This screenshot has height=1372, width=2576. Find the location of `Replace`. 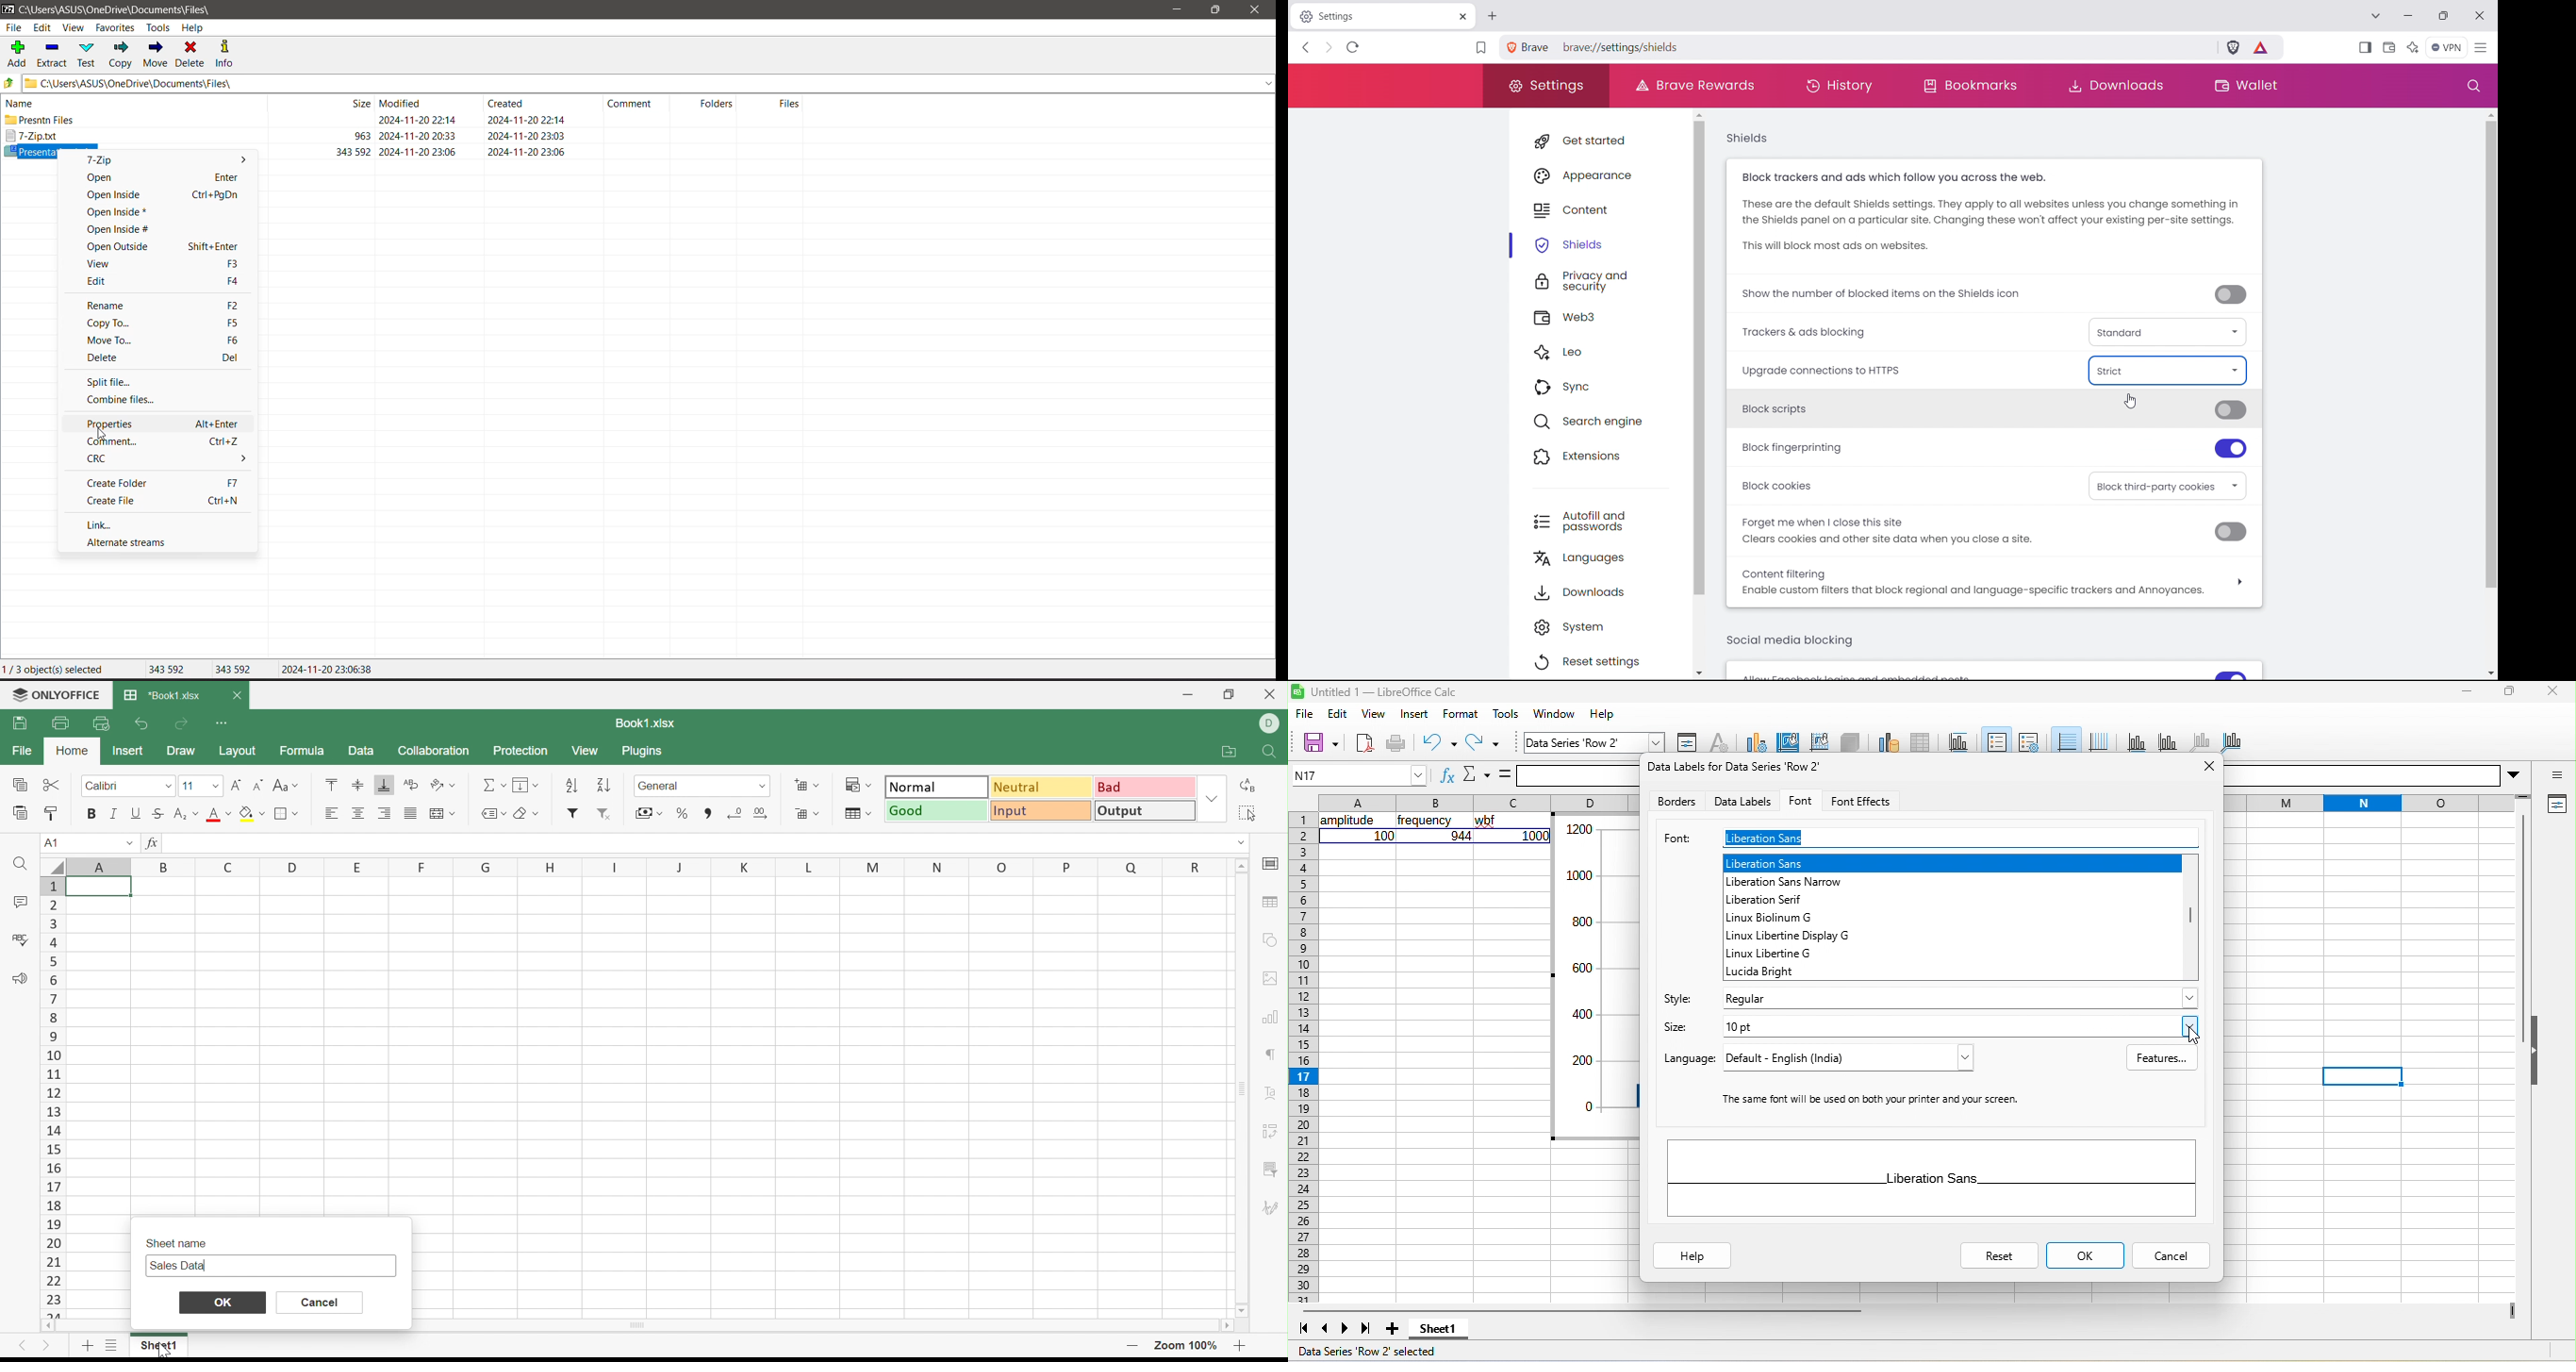

Replace is located at coordinates (1250, 787).